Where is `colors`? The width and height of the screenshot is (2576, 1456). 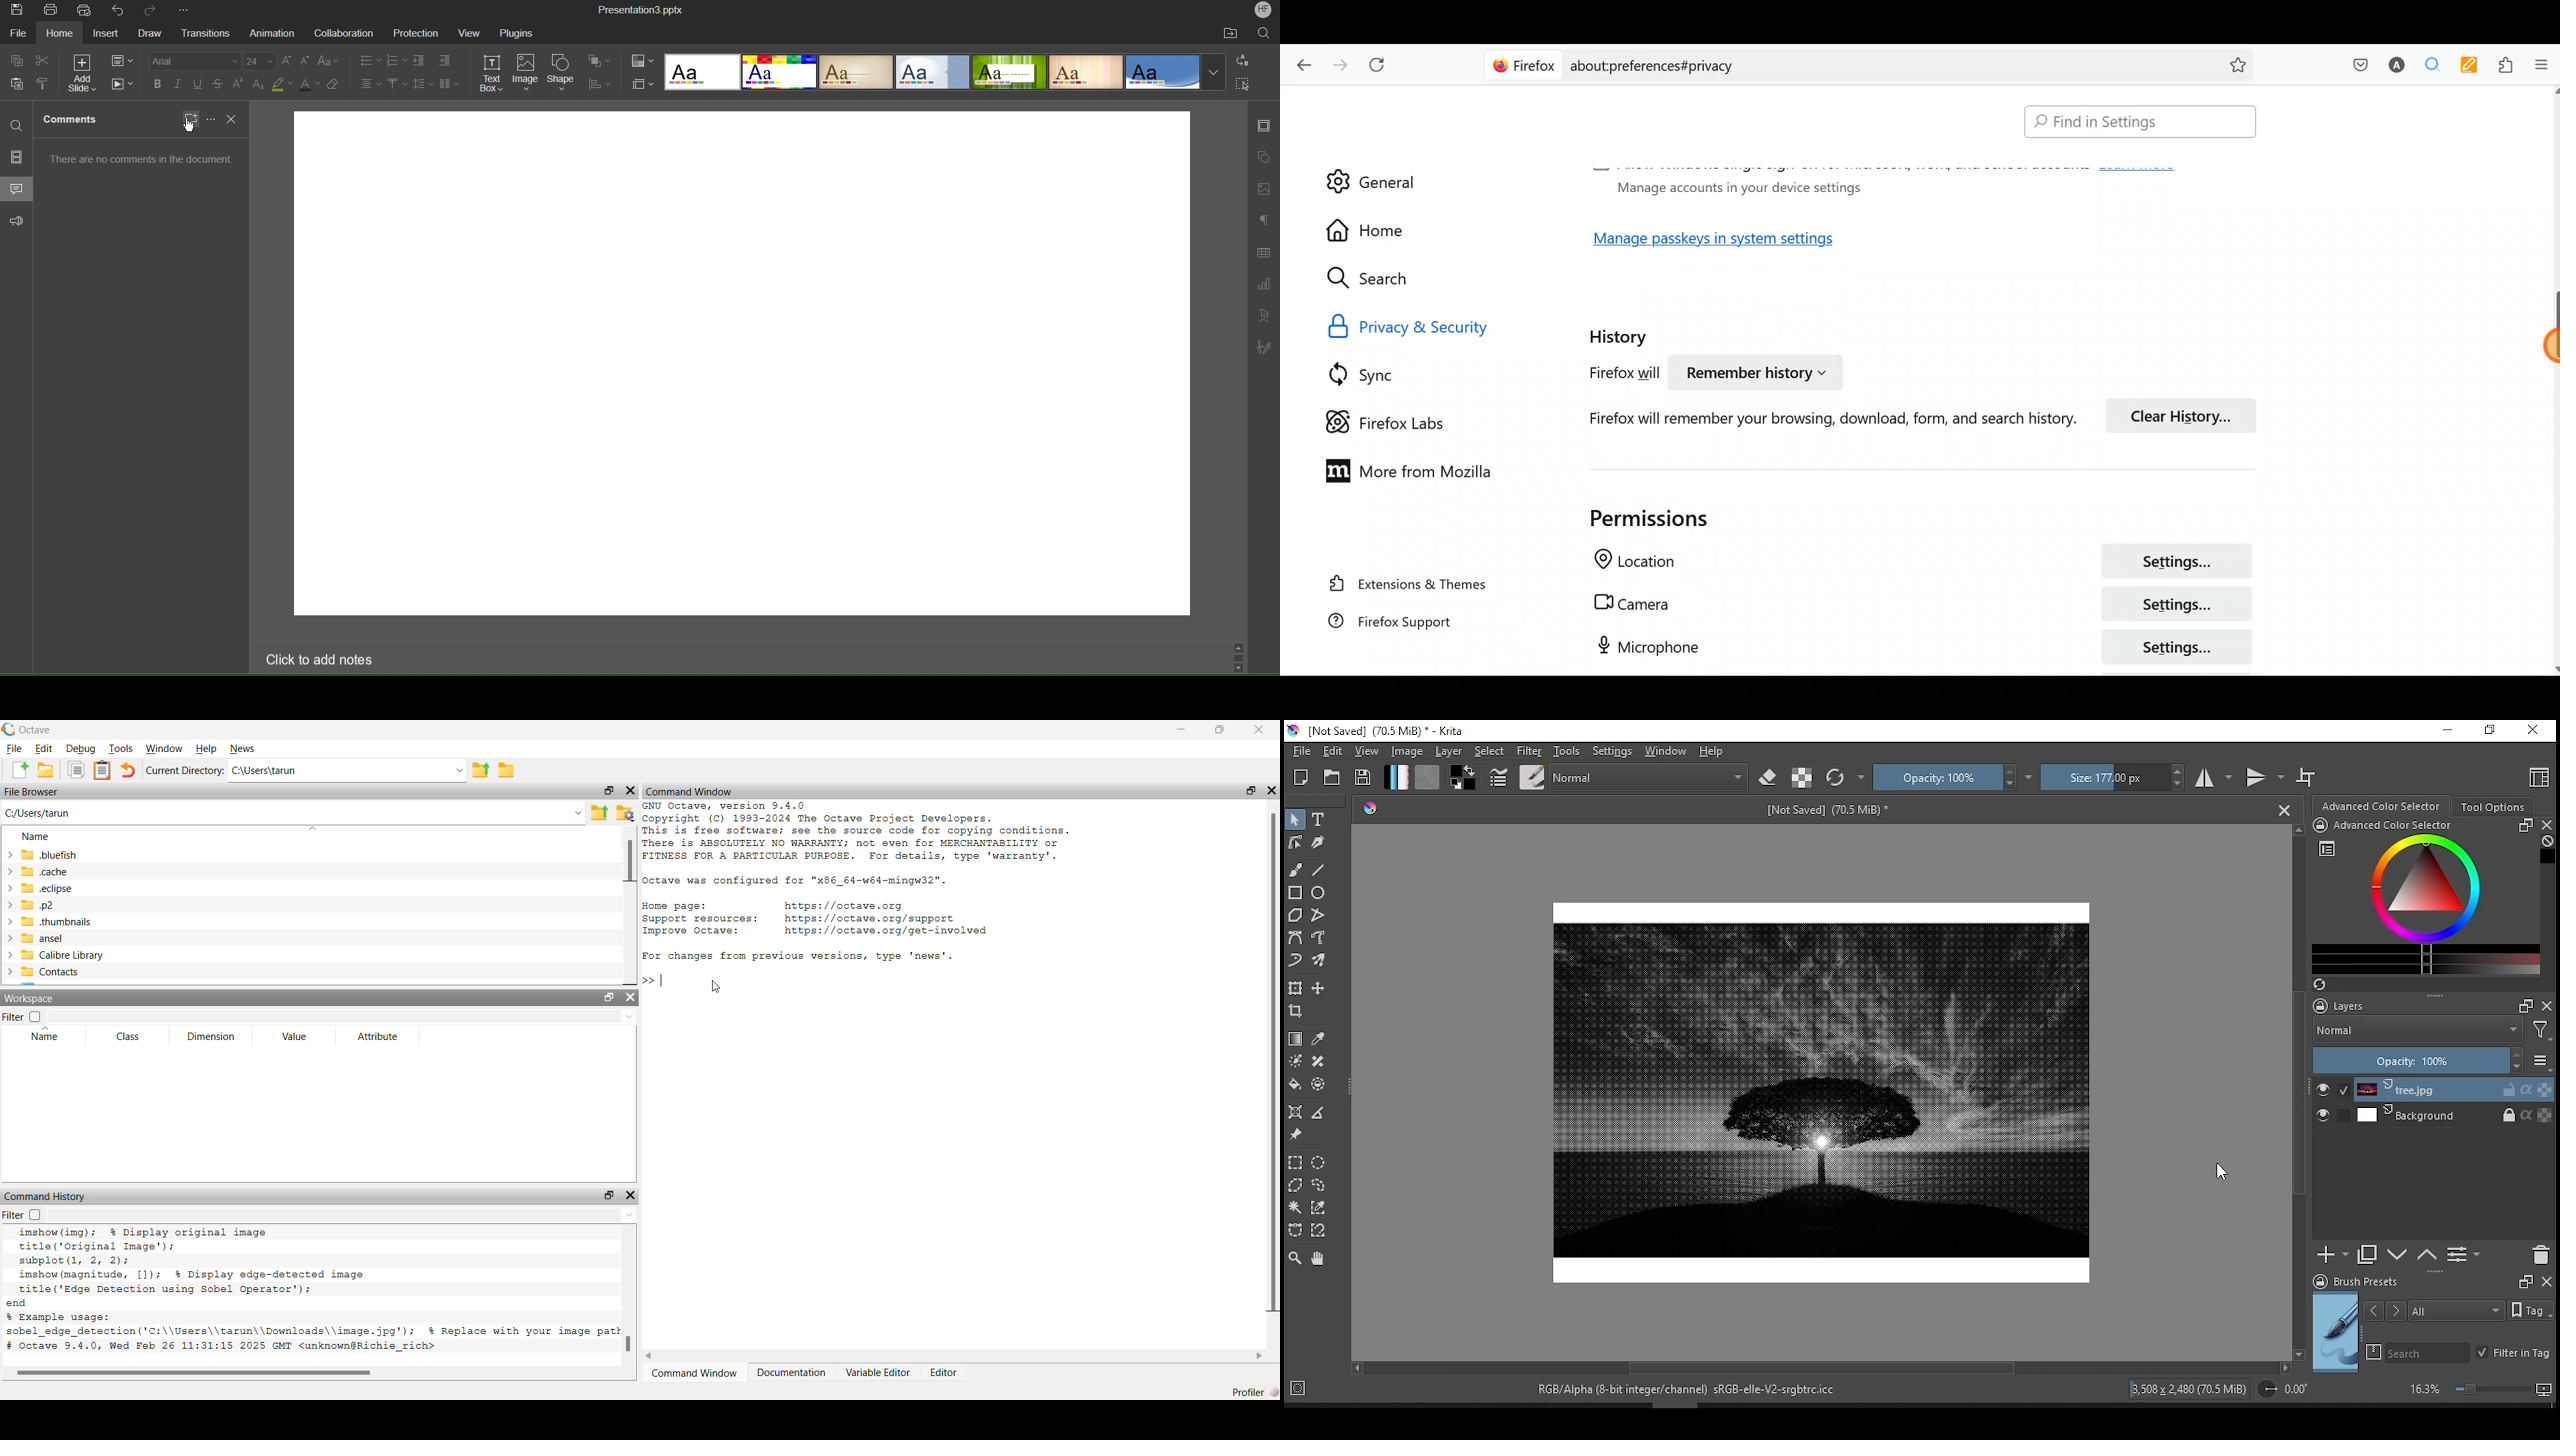 colors is located at coordinates (1465, 777).